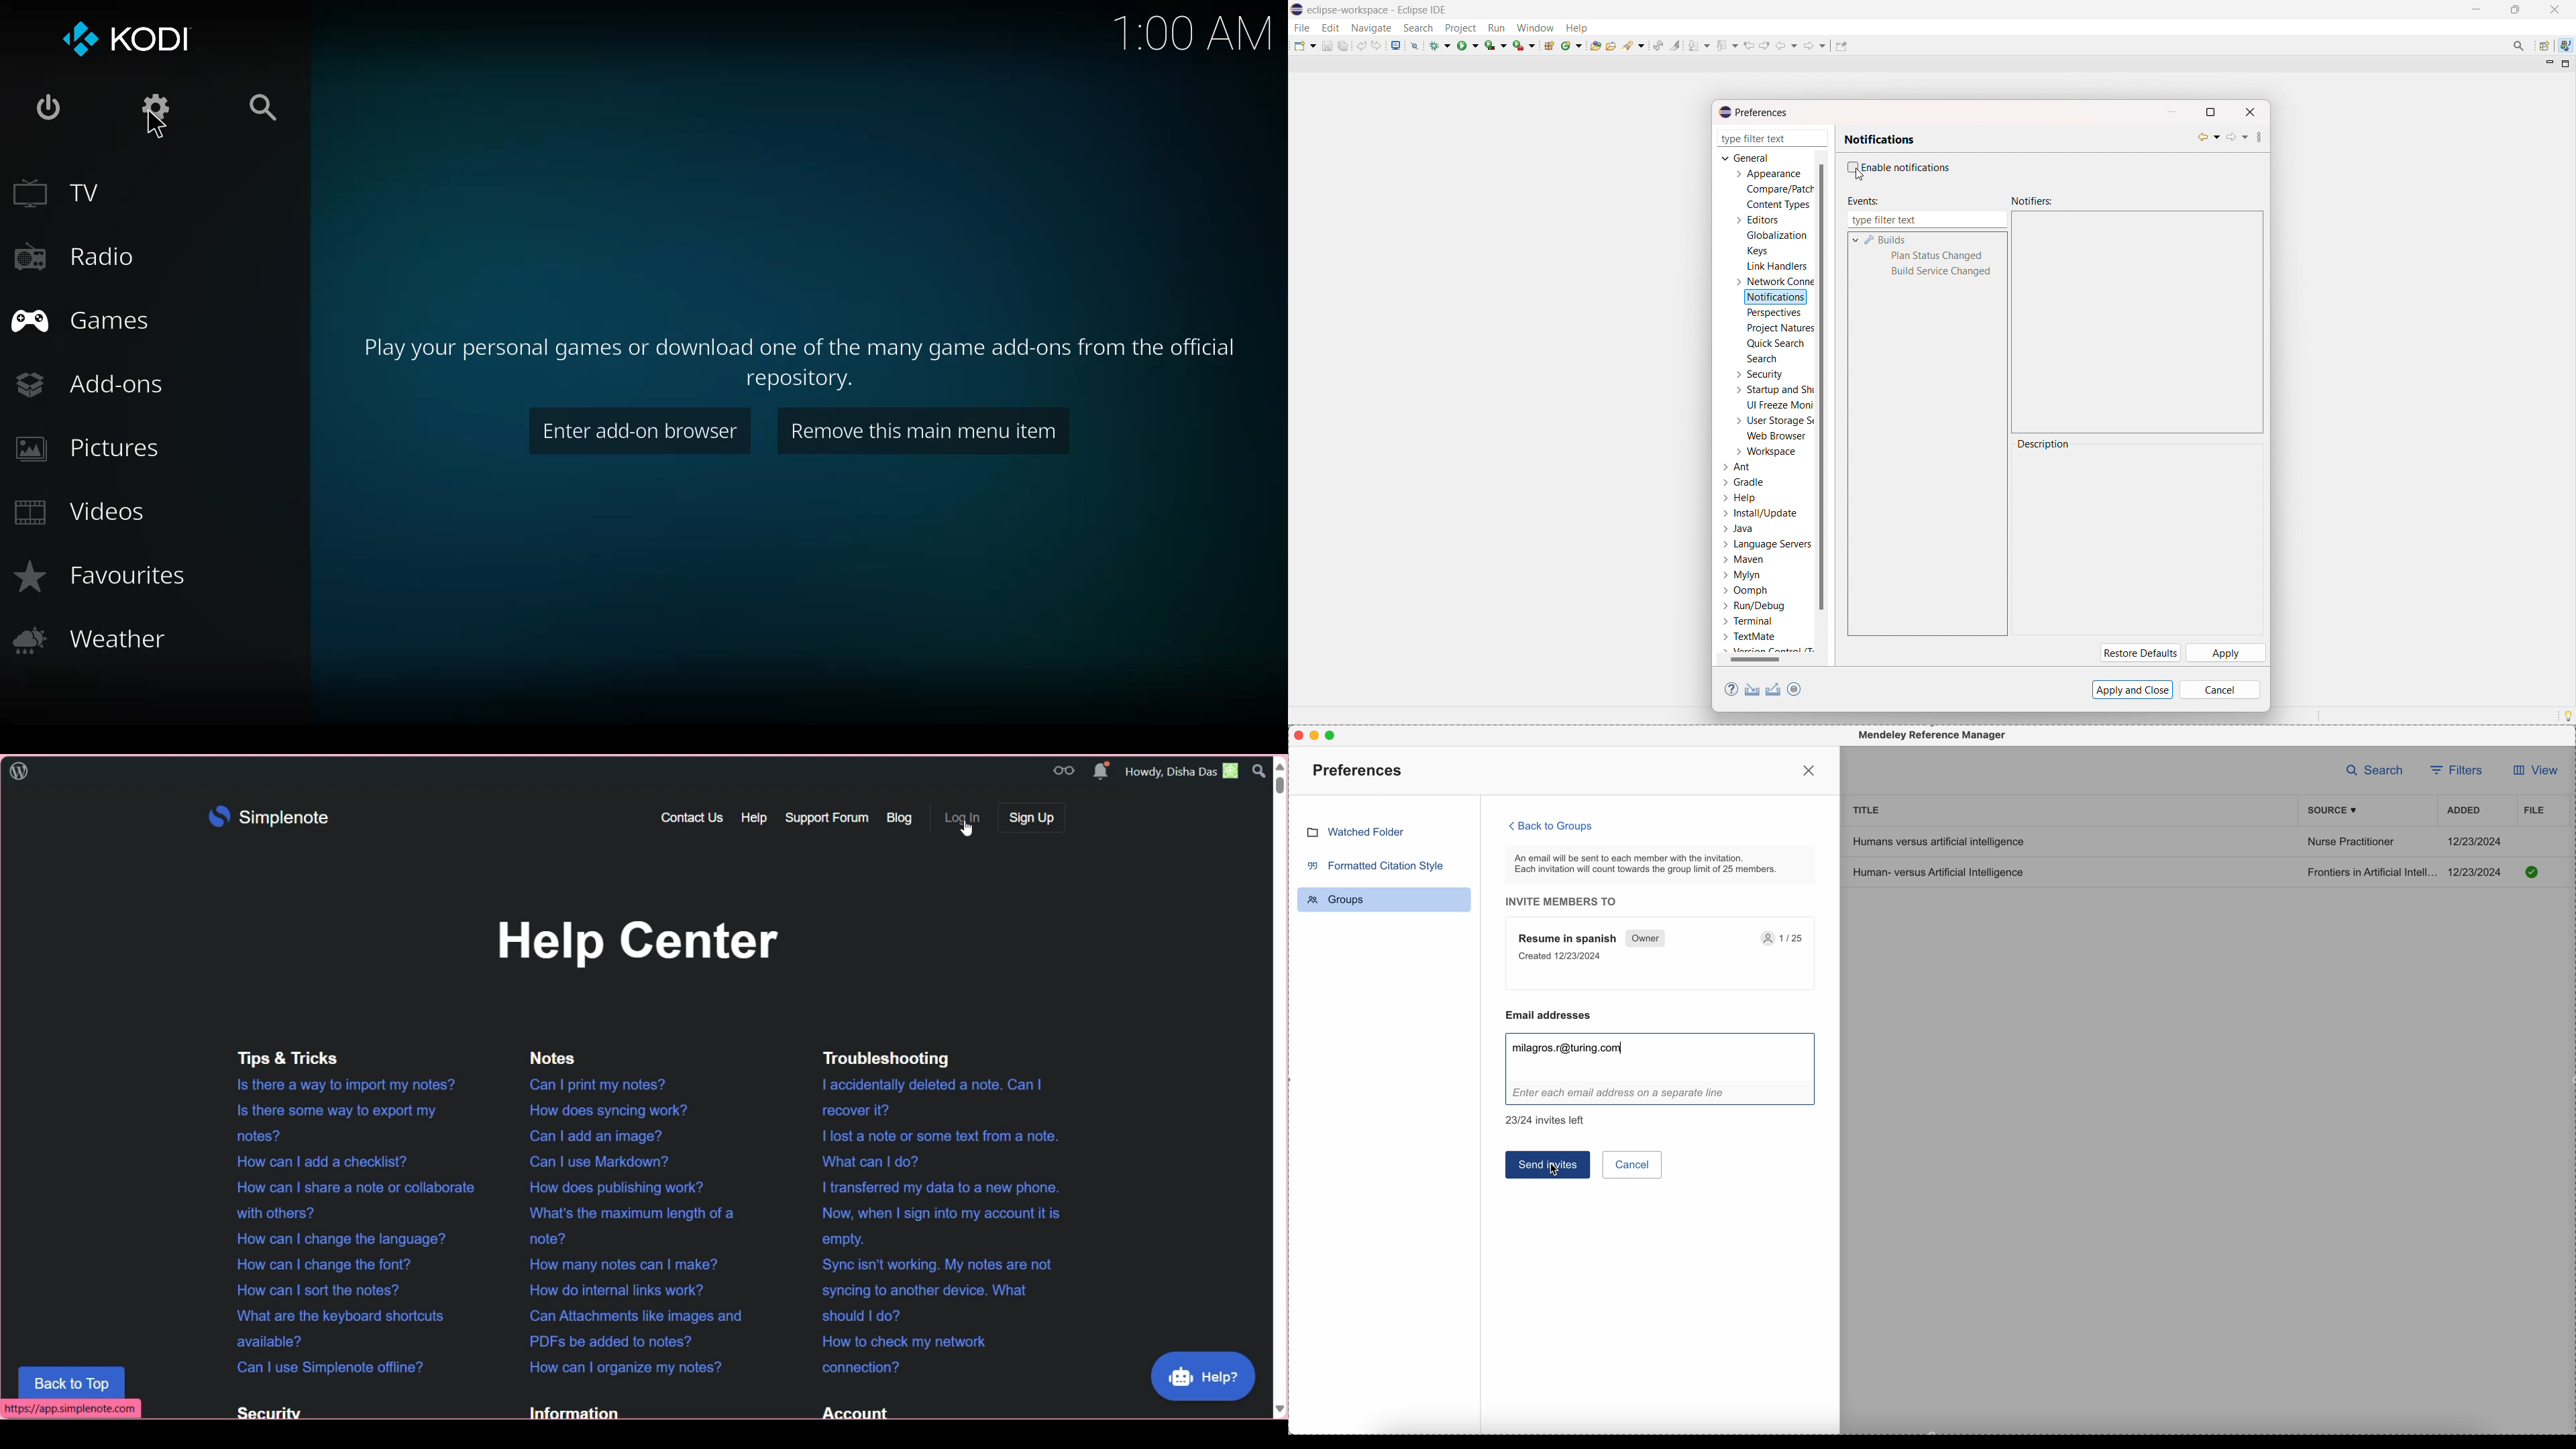 The height and width of the screenshot is (1456, 2576). Describe the element at coordinates (1764, 659) in the screenshot. I see `scrollbar` at that location.